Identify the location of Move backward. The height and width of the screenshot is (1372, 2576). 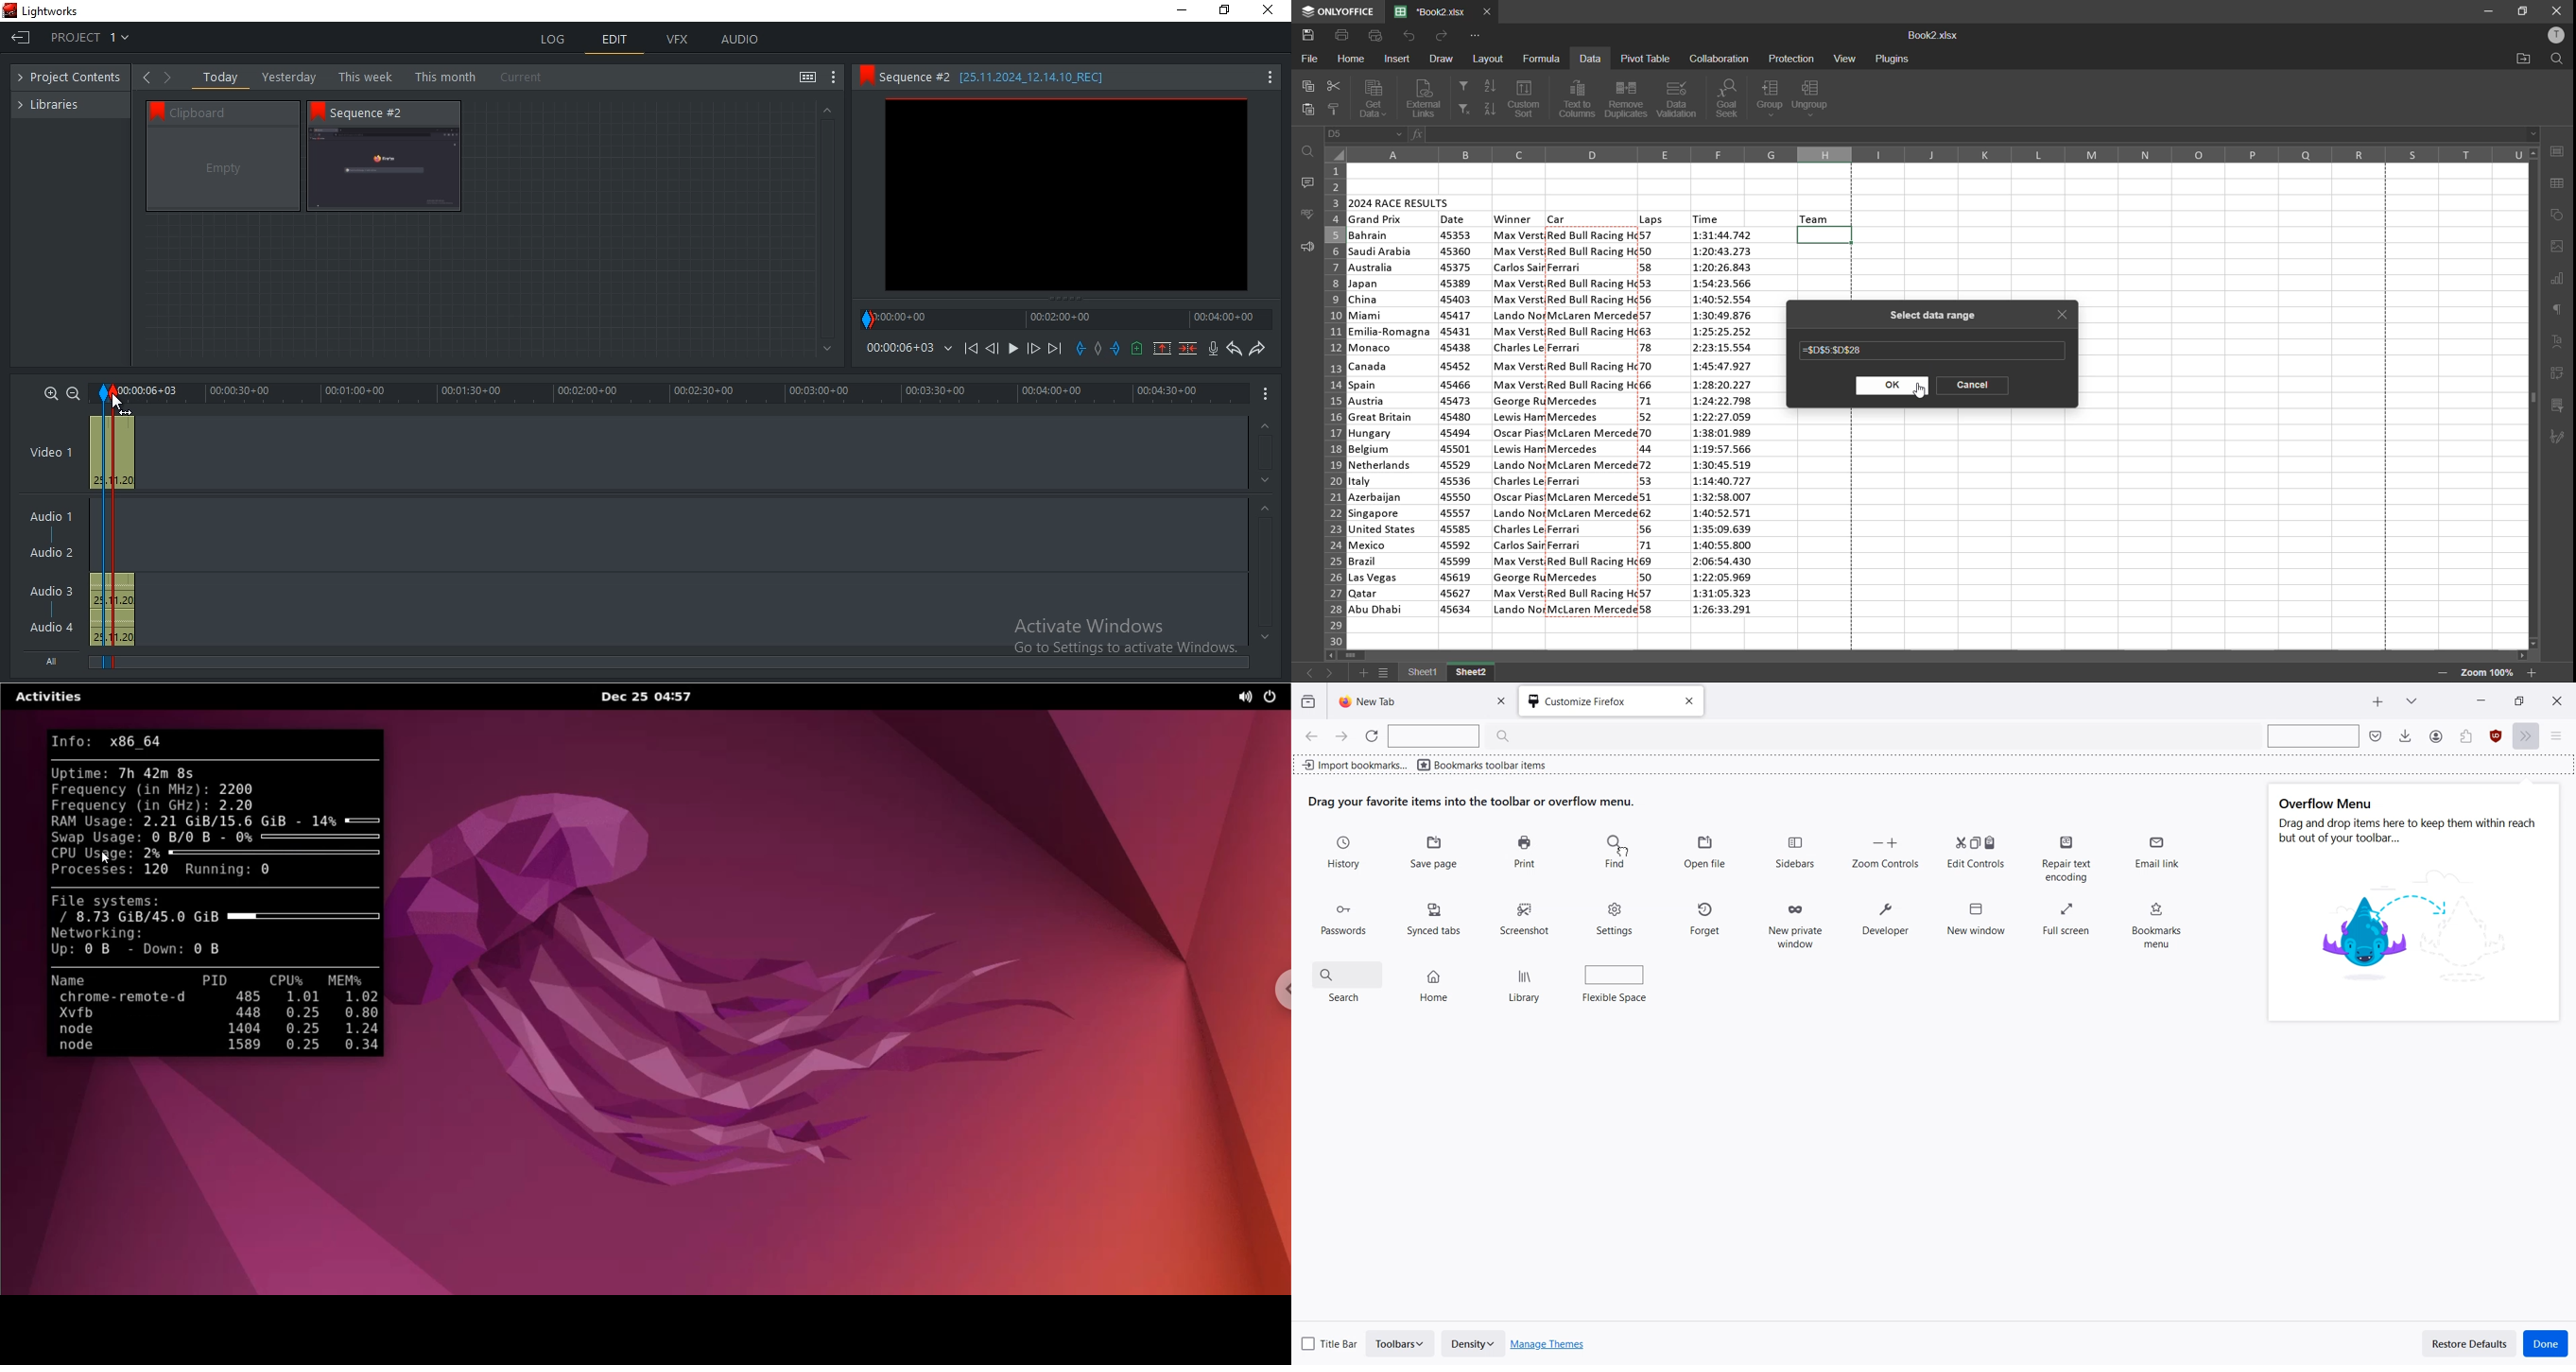
(974, 353).